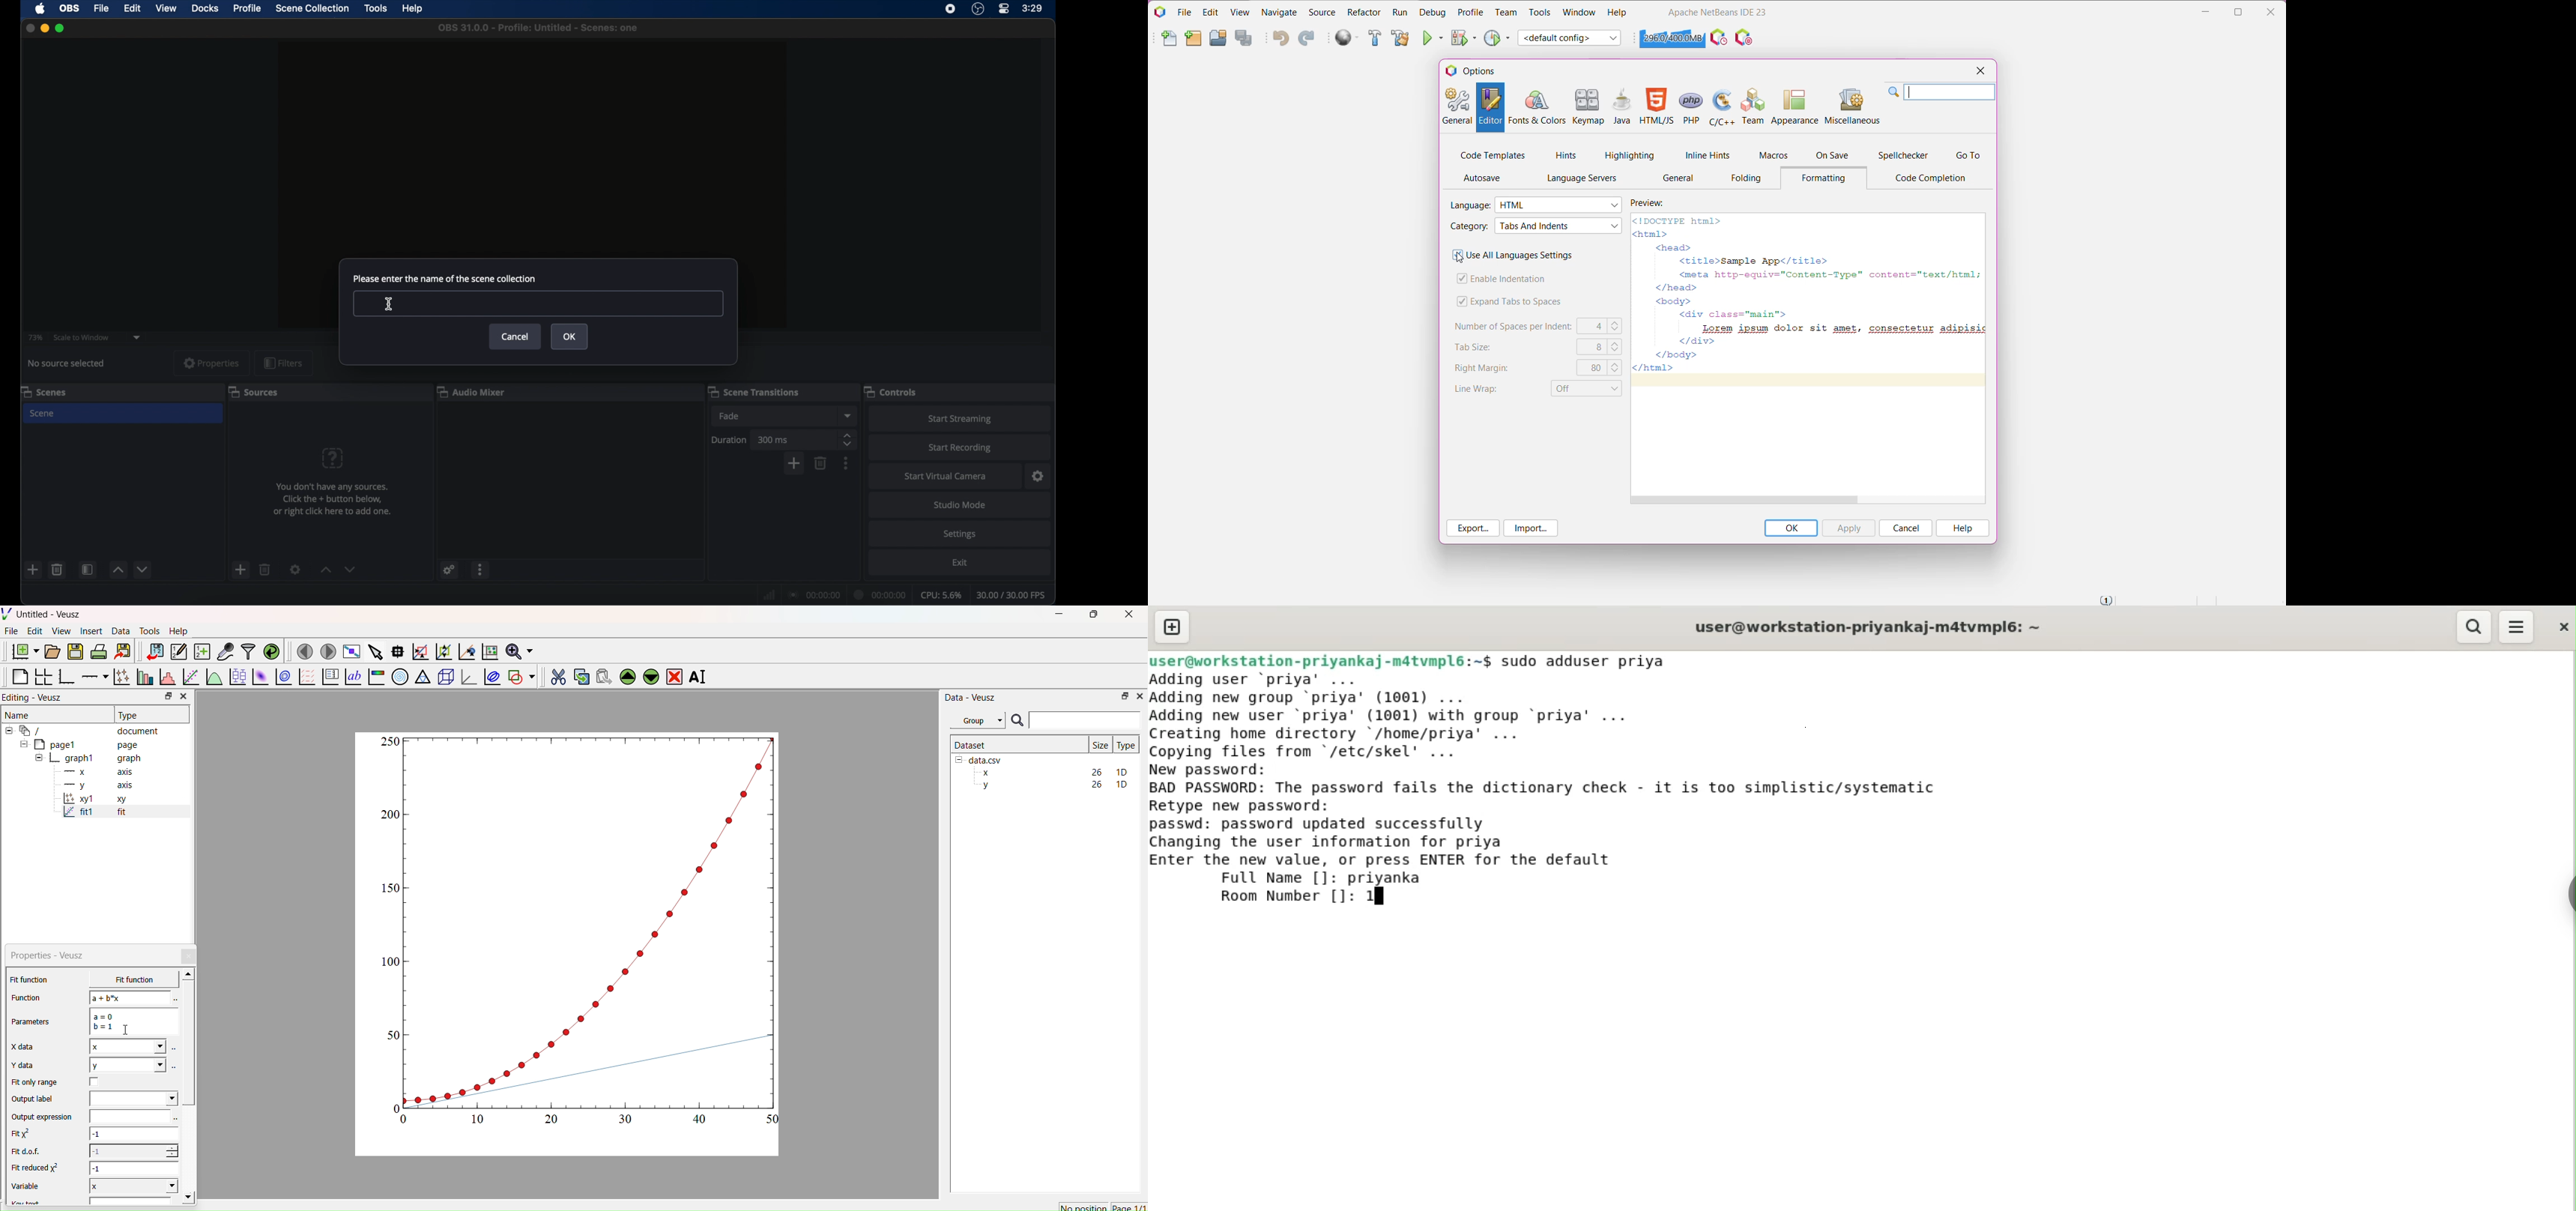 The width and height of the screenshot is (2576, 1232). What do you see at coordinates (1364, 12) in the screenshot?
I see `Refactor` at bounding box center [1364, 12].